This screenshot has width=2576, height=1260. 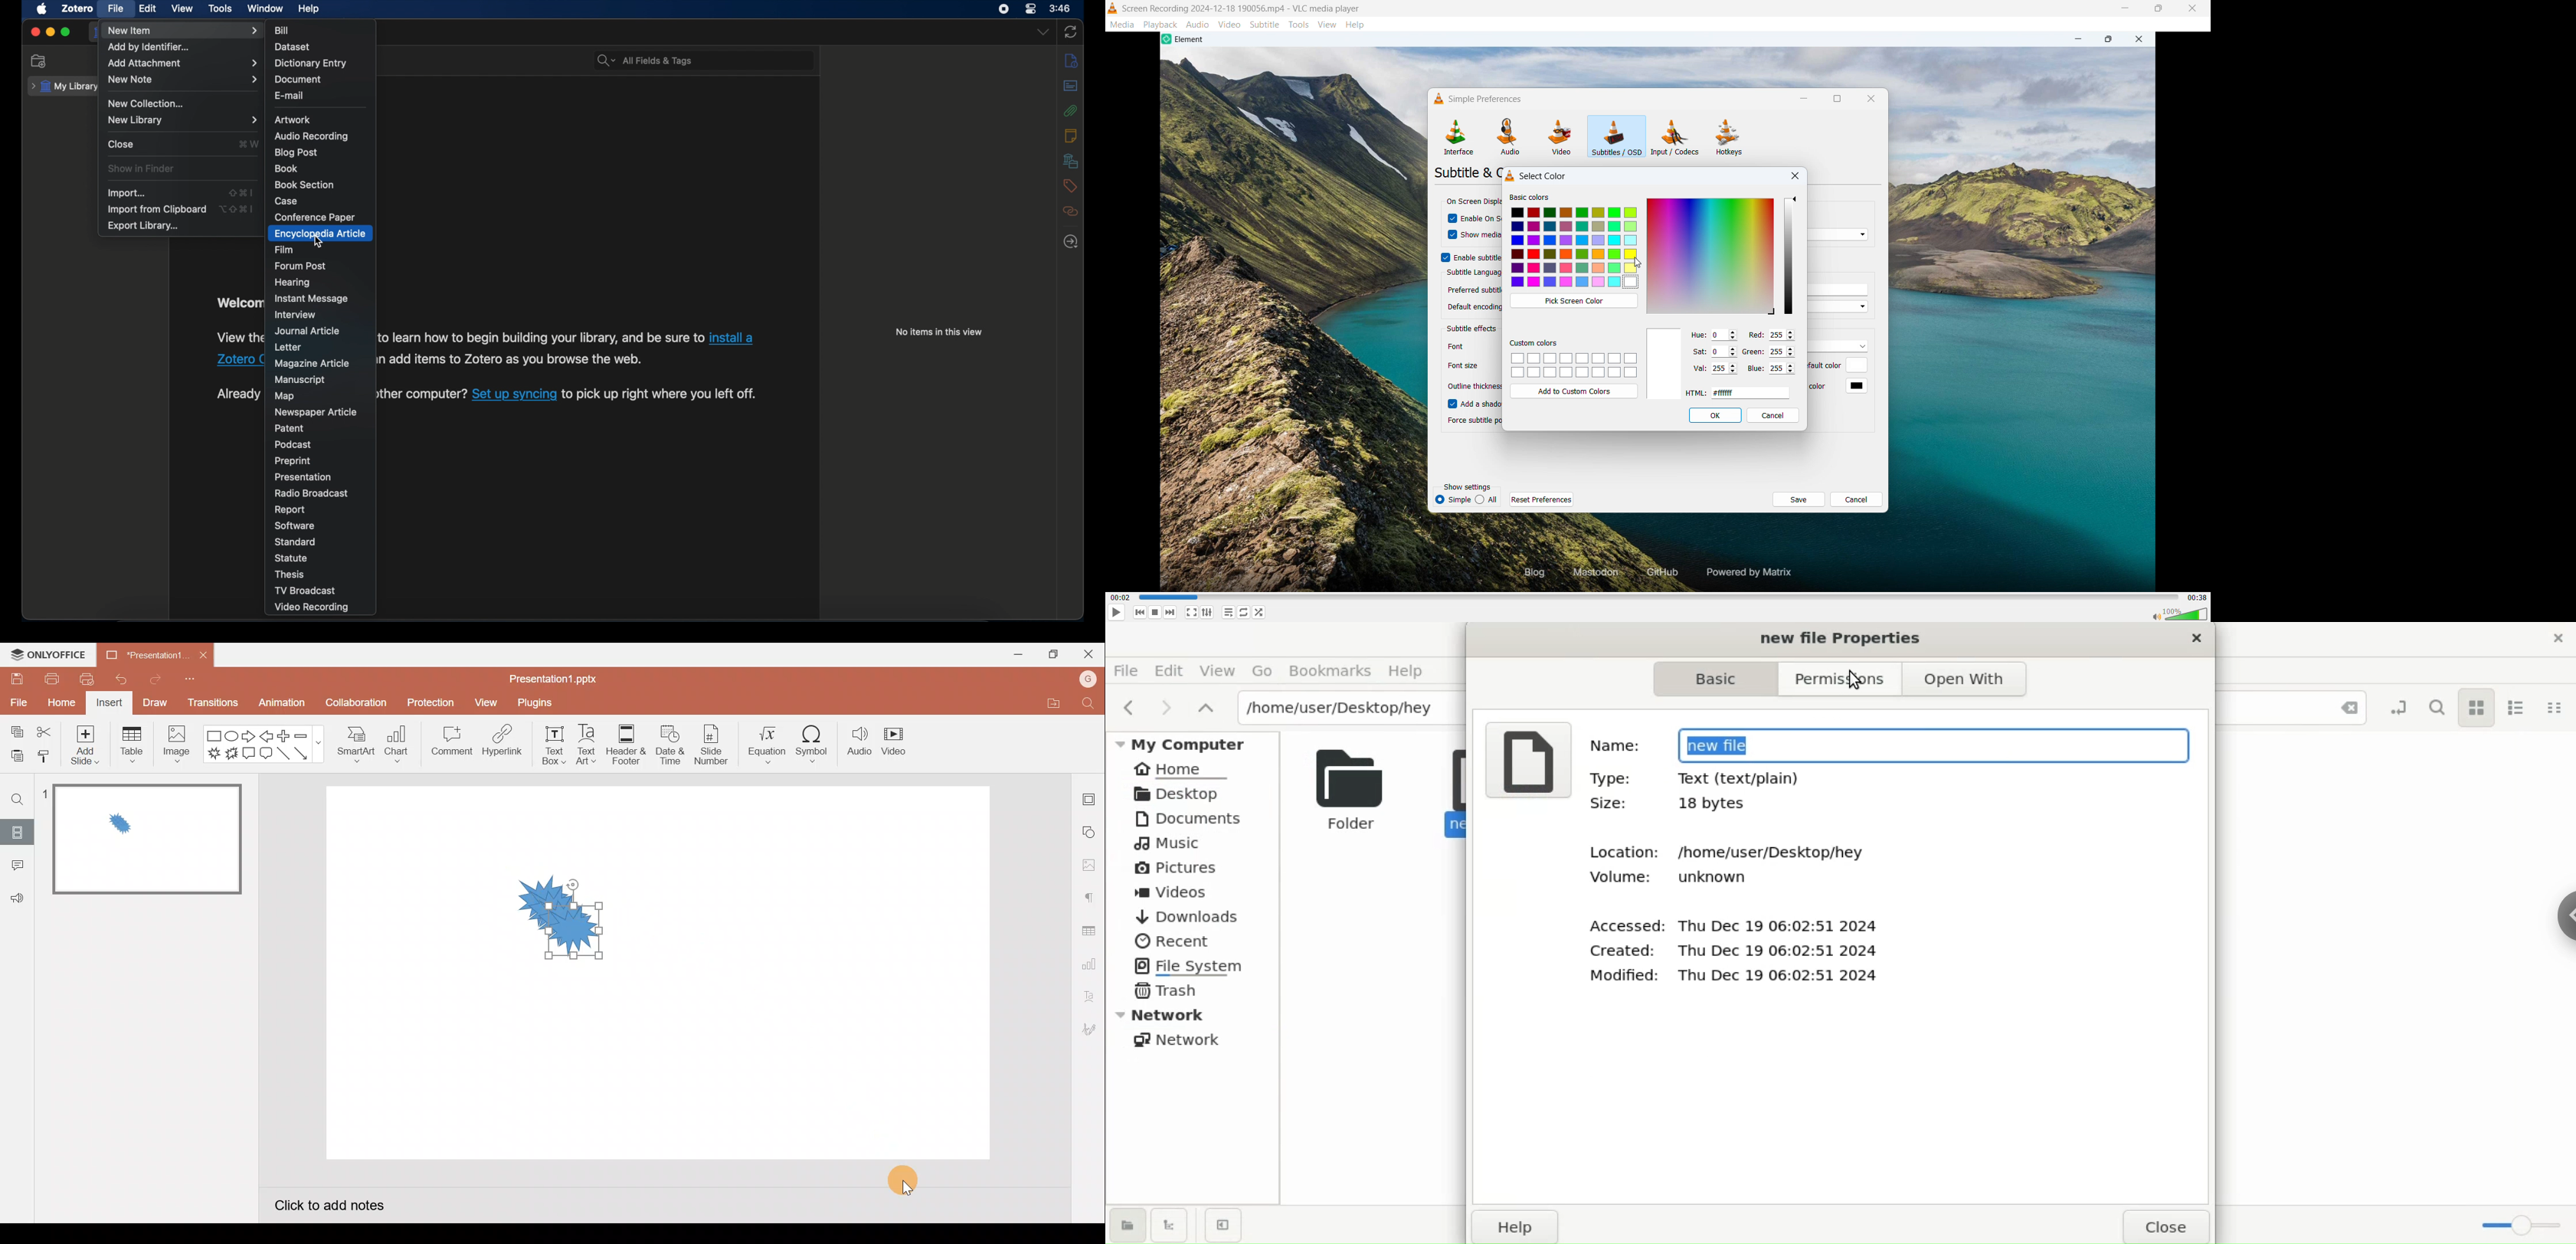 I want to click on Play , so click(x=1116, y=612).